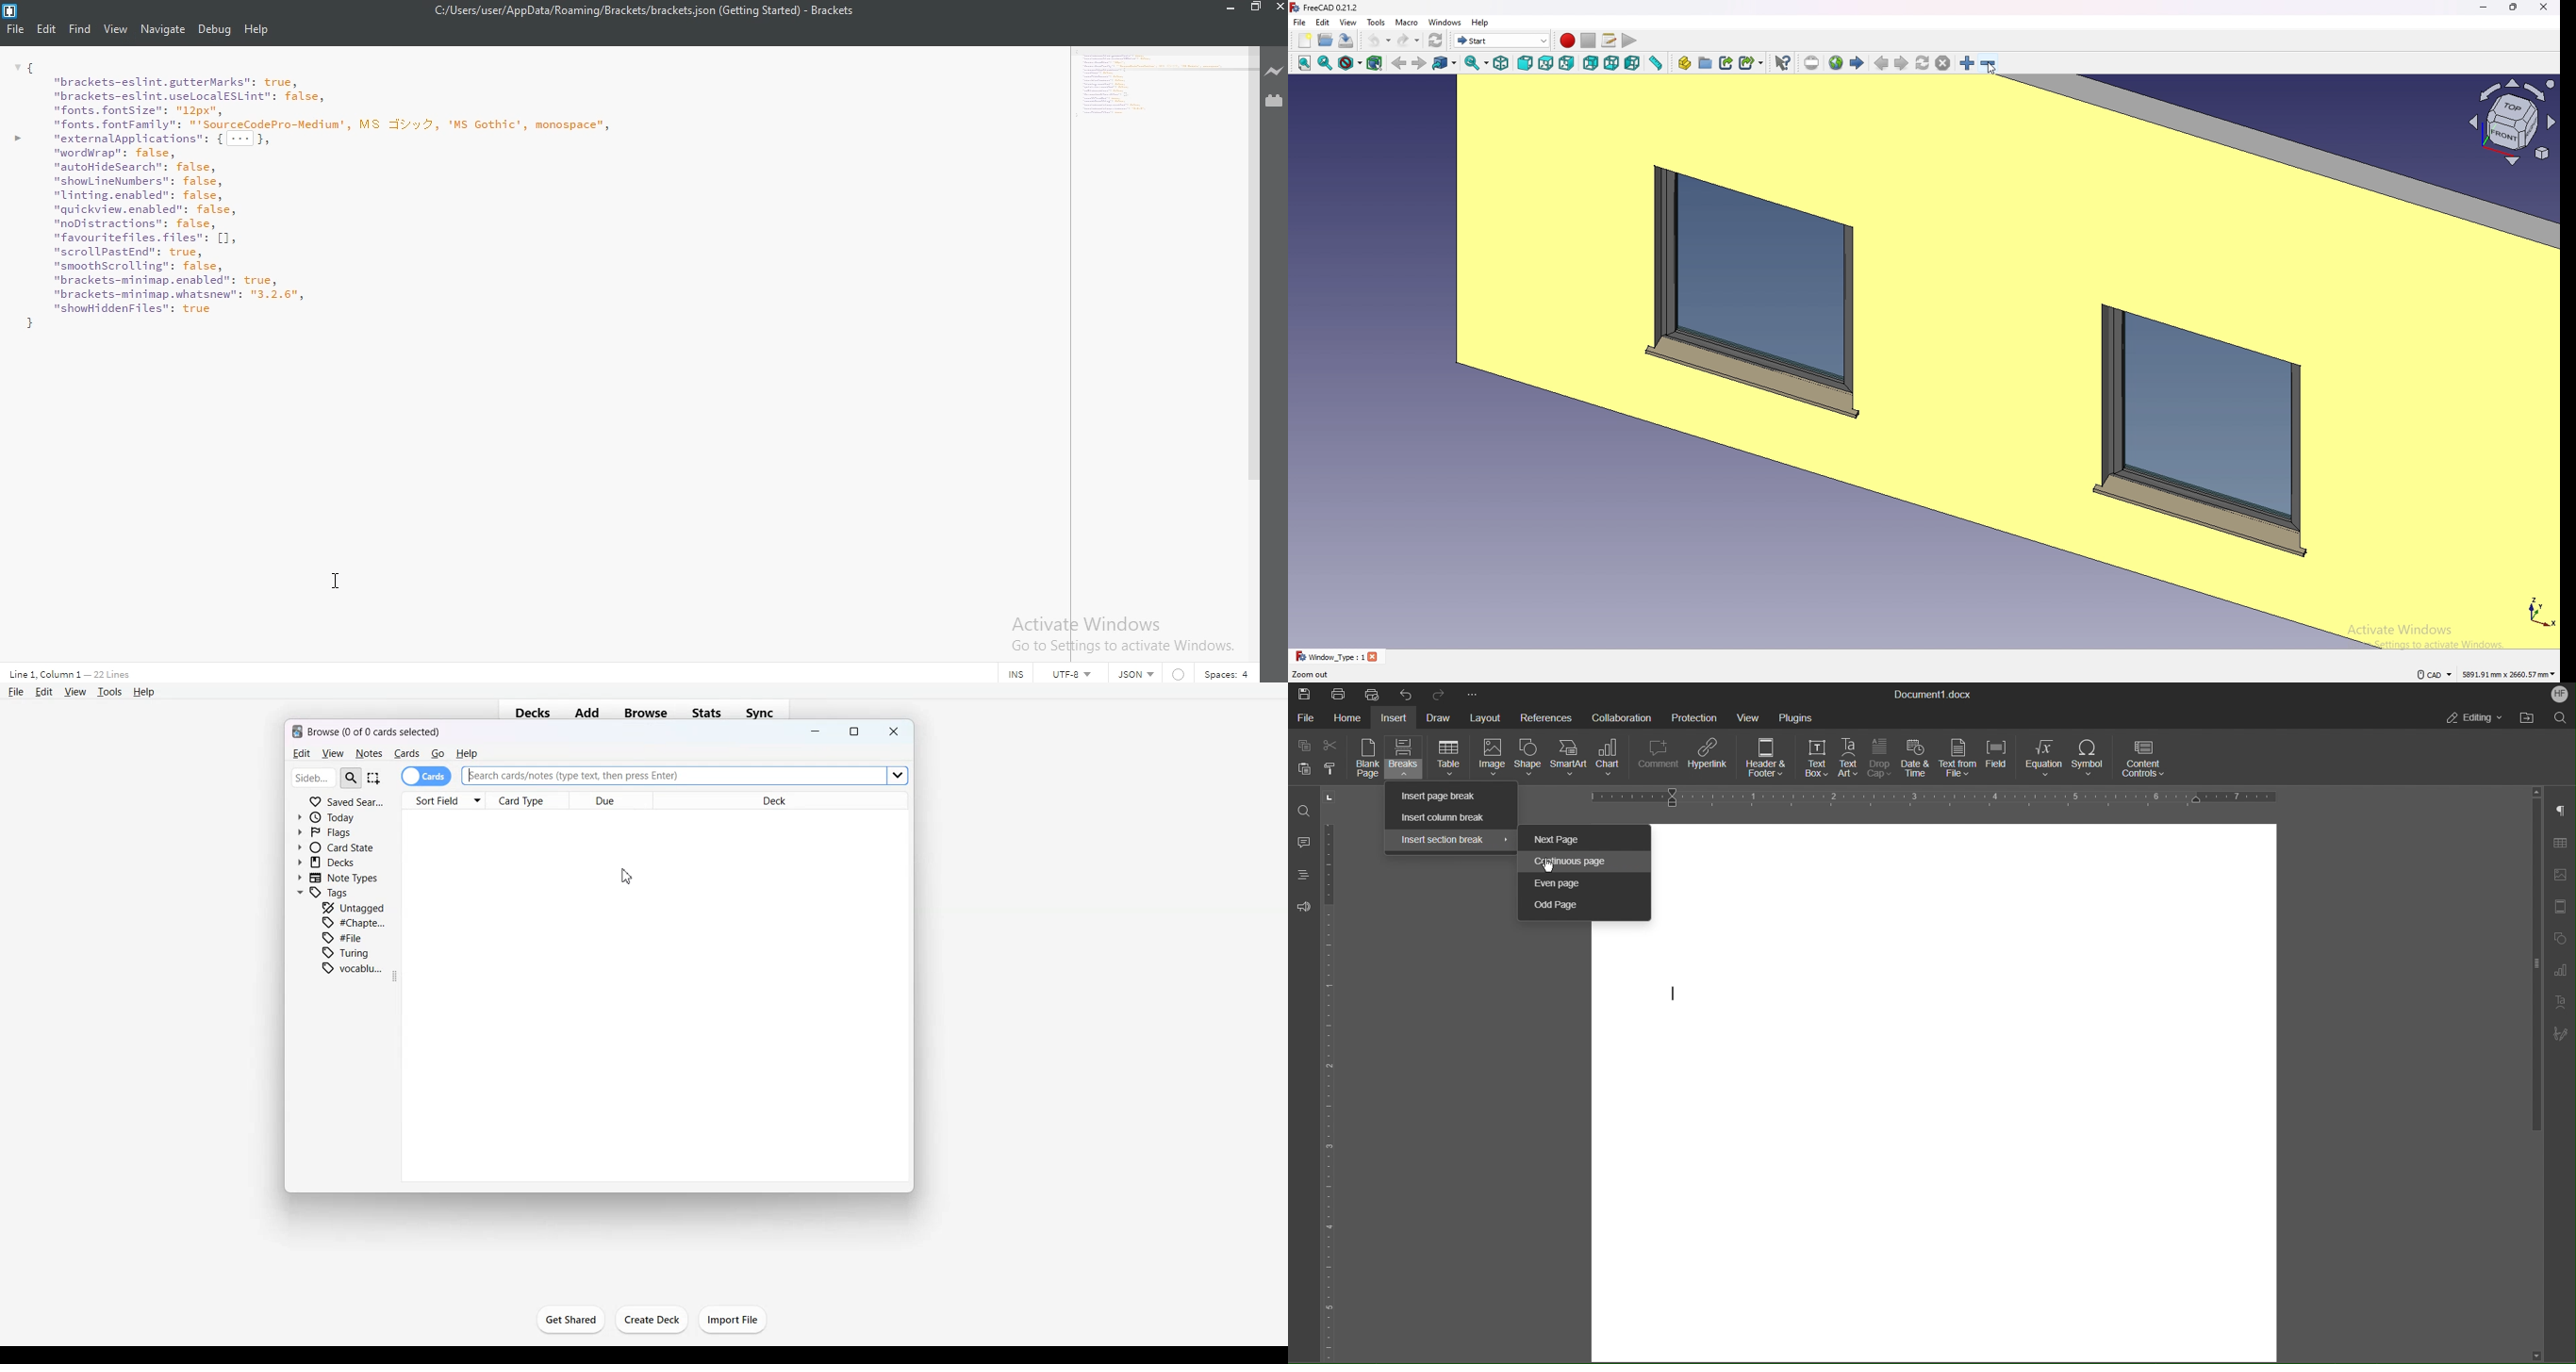 The height and width of the screenshot is (1372, 2576). What do you see at coordinates (1491, 759) in the screenshot?
I see `Image` at bounding box center [1491, 759].